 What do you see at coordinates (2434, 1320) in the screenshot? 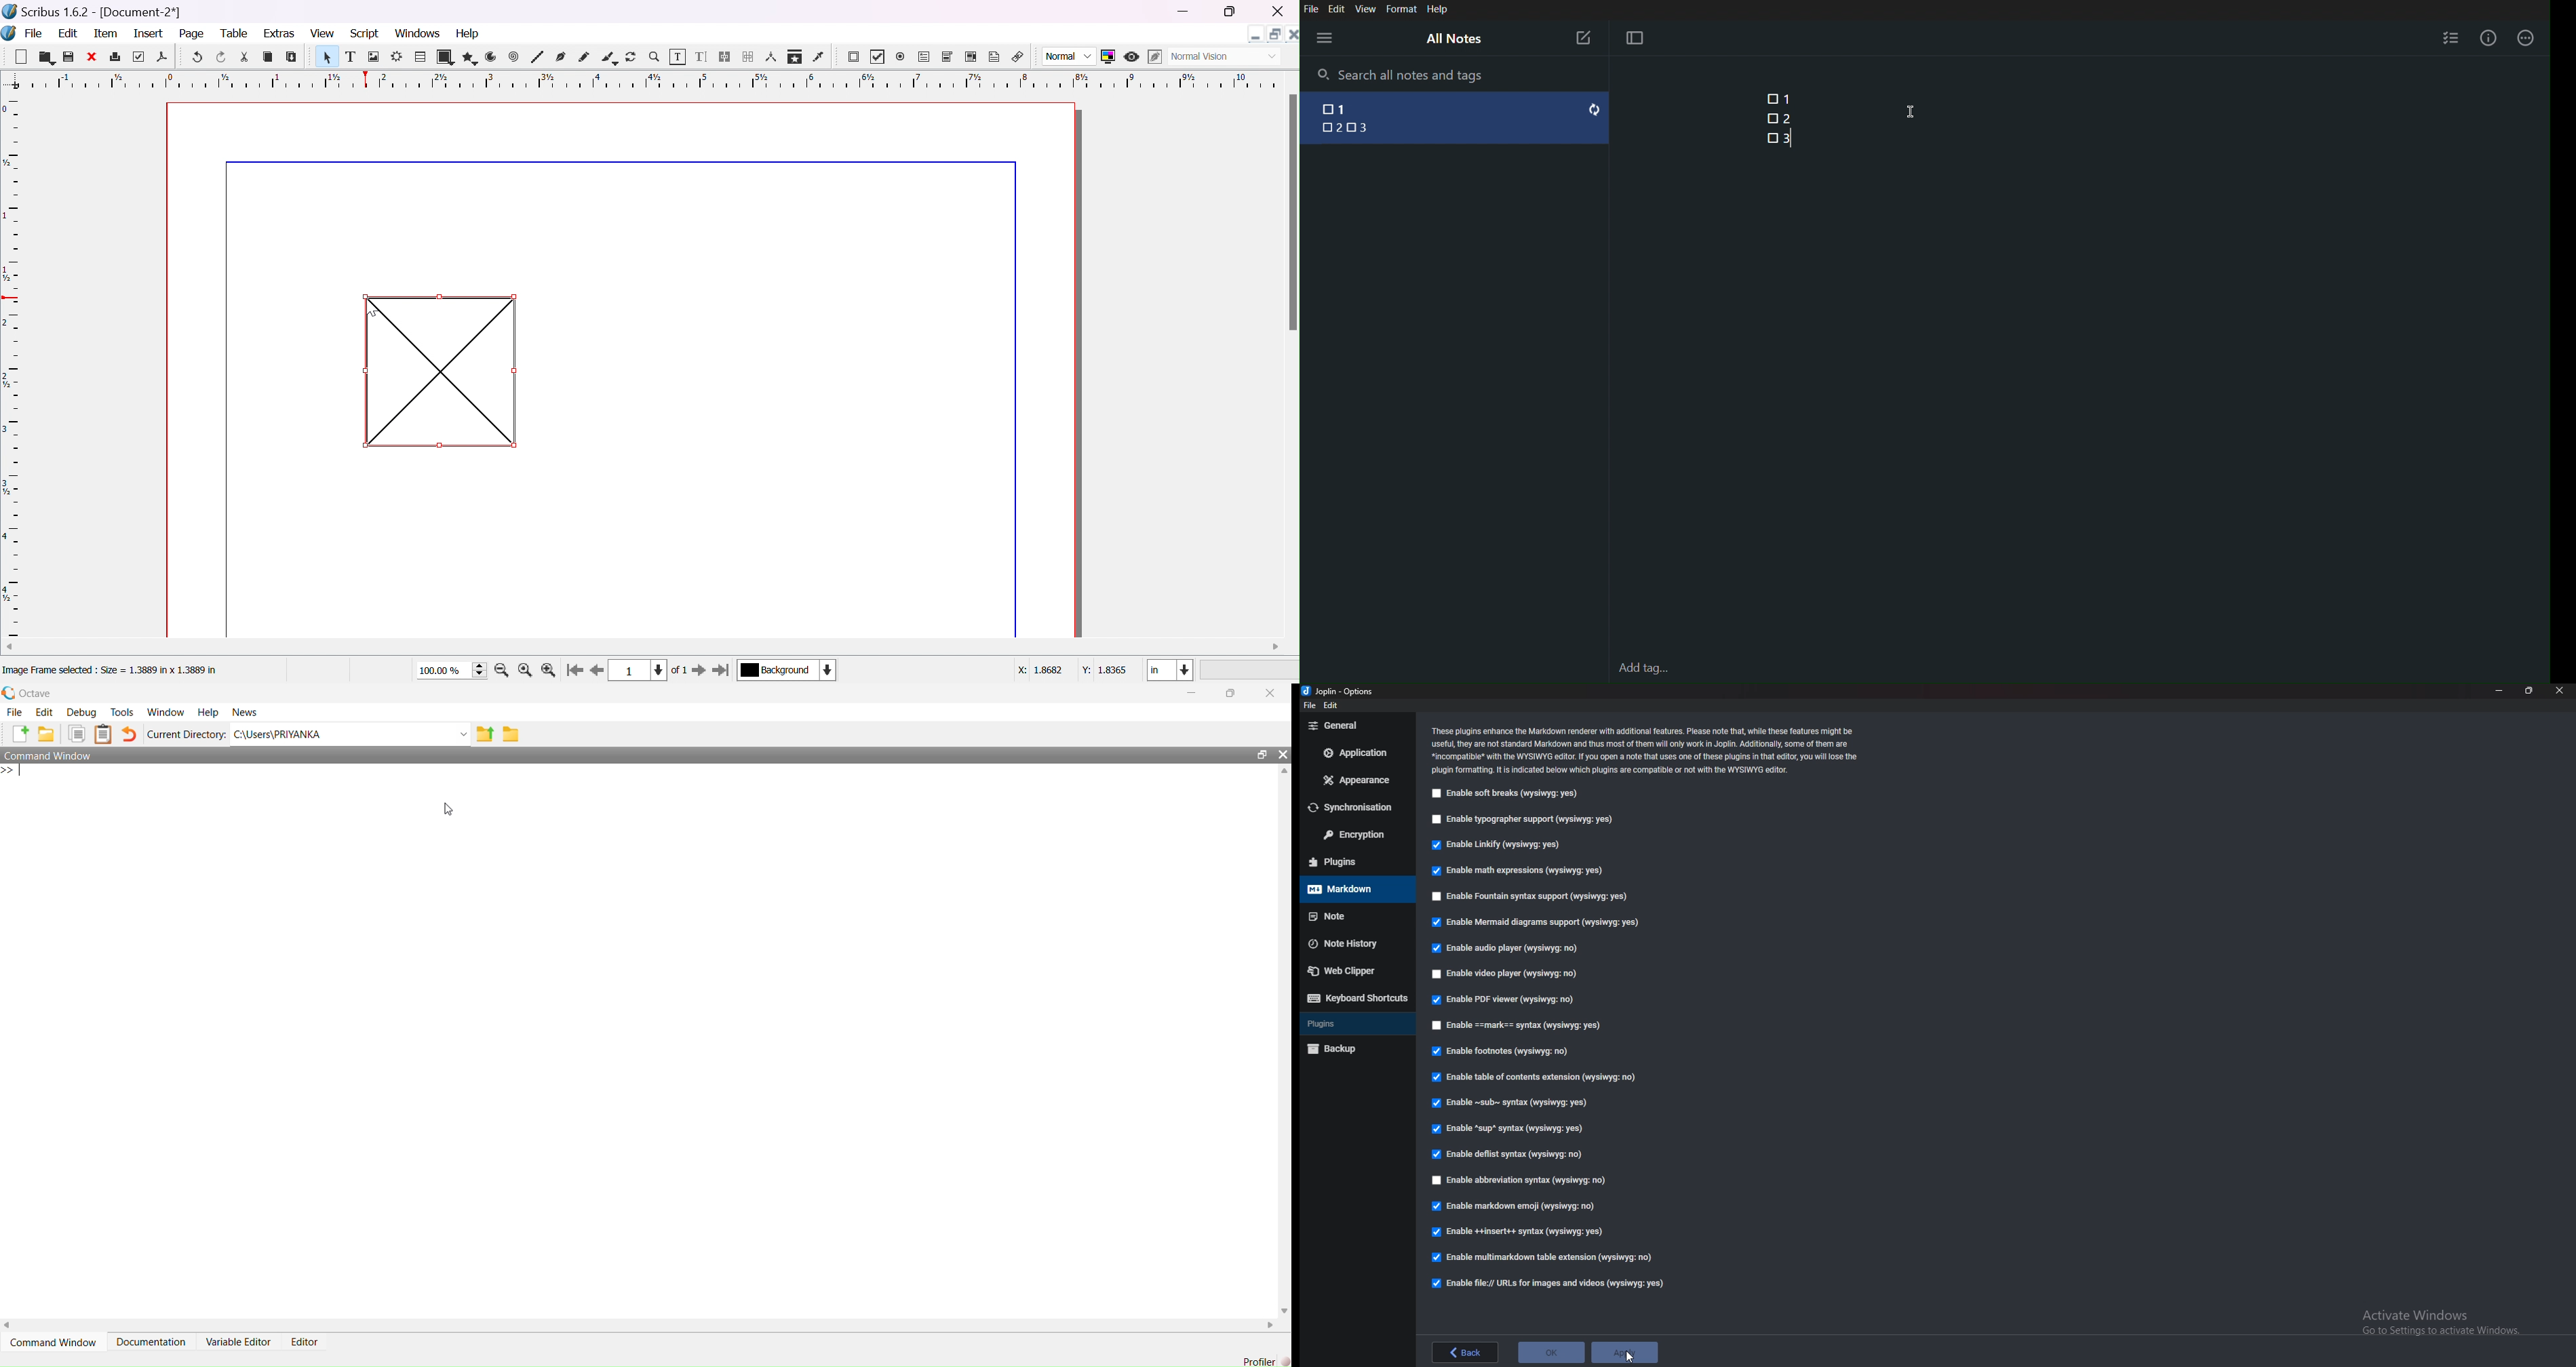
I see `Activate Windows
Go to Settings to activate Windows.` at bounding box center [2434, 1320].